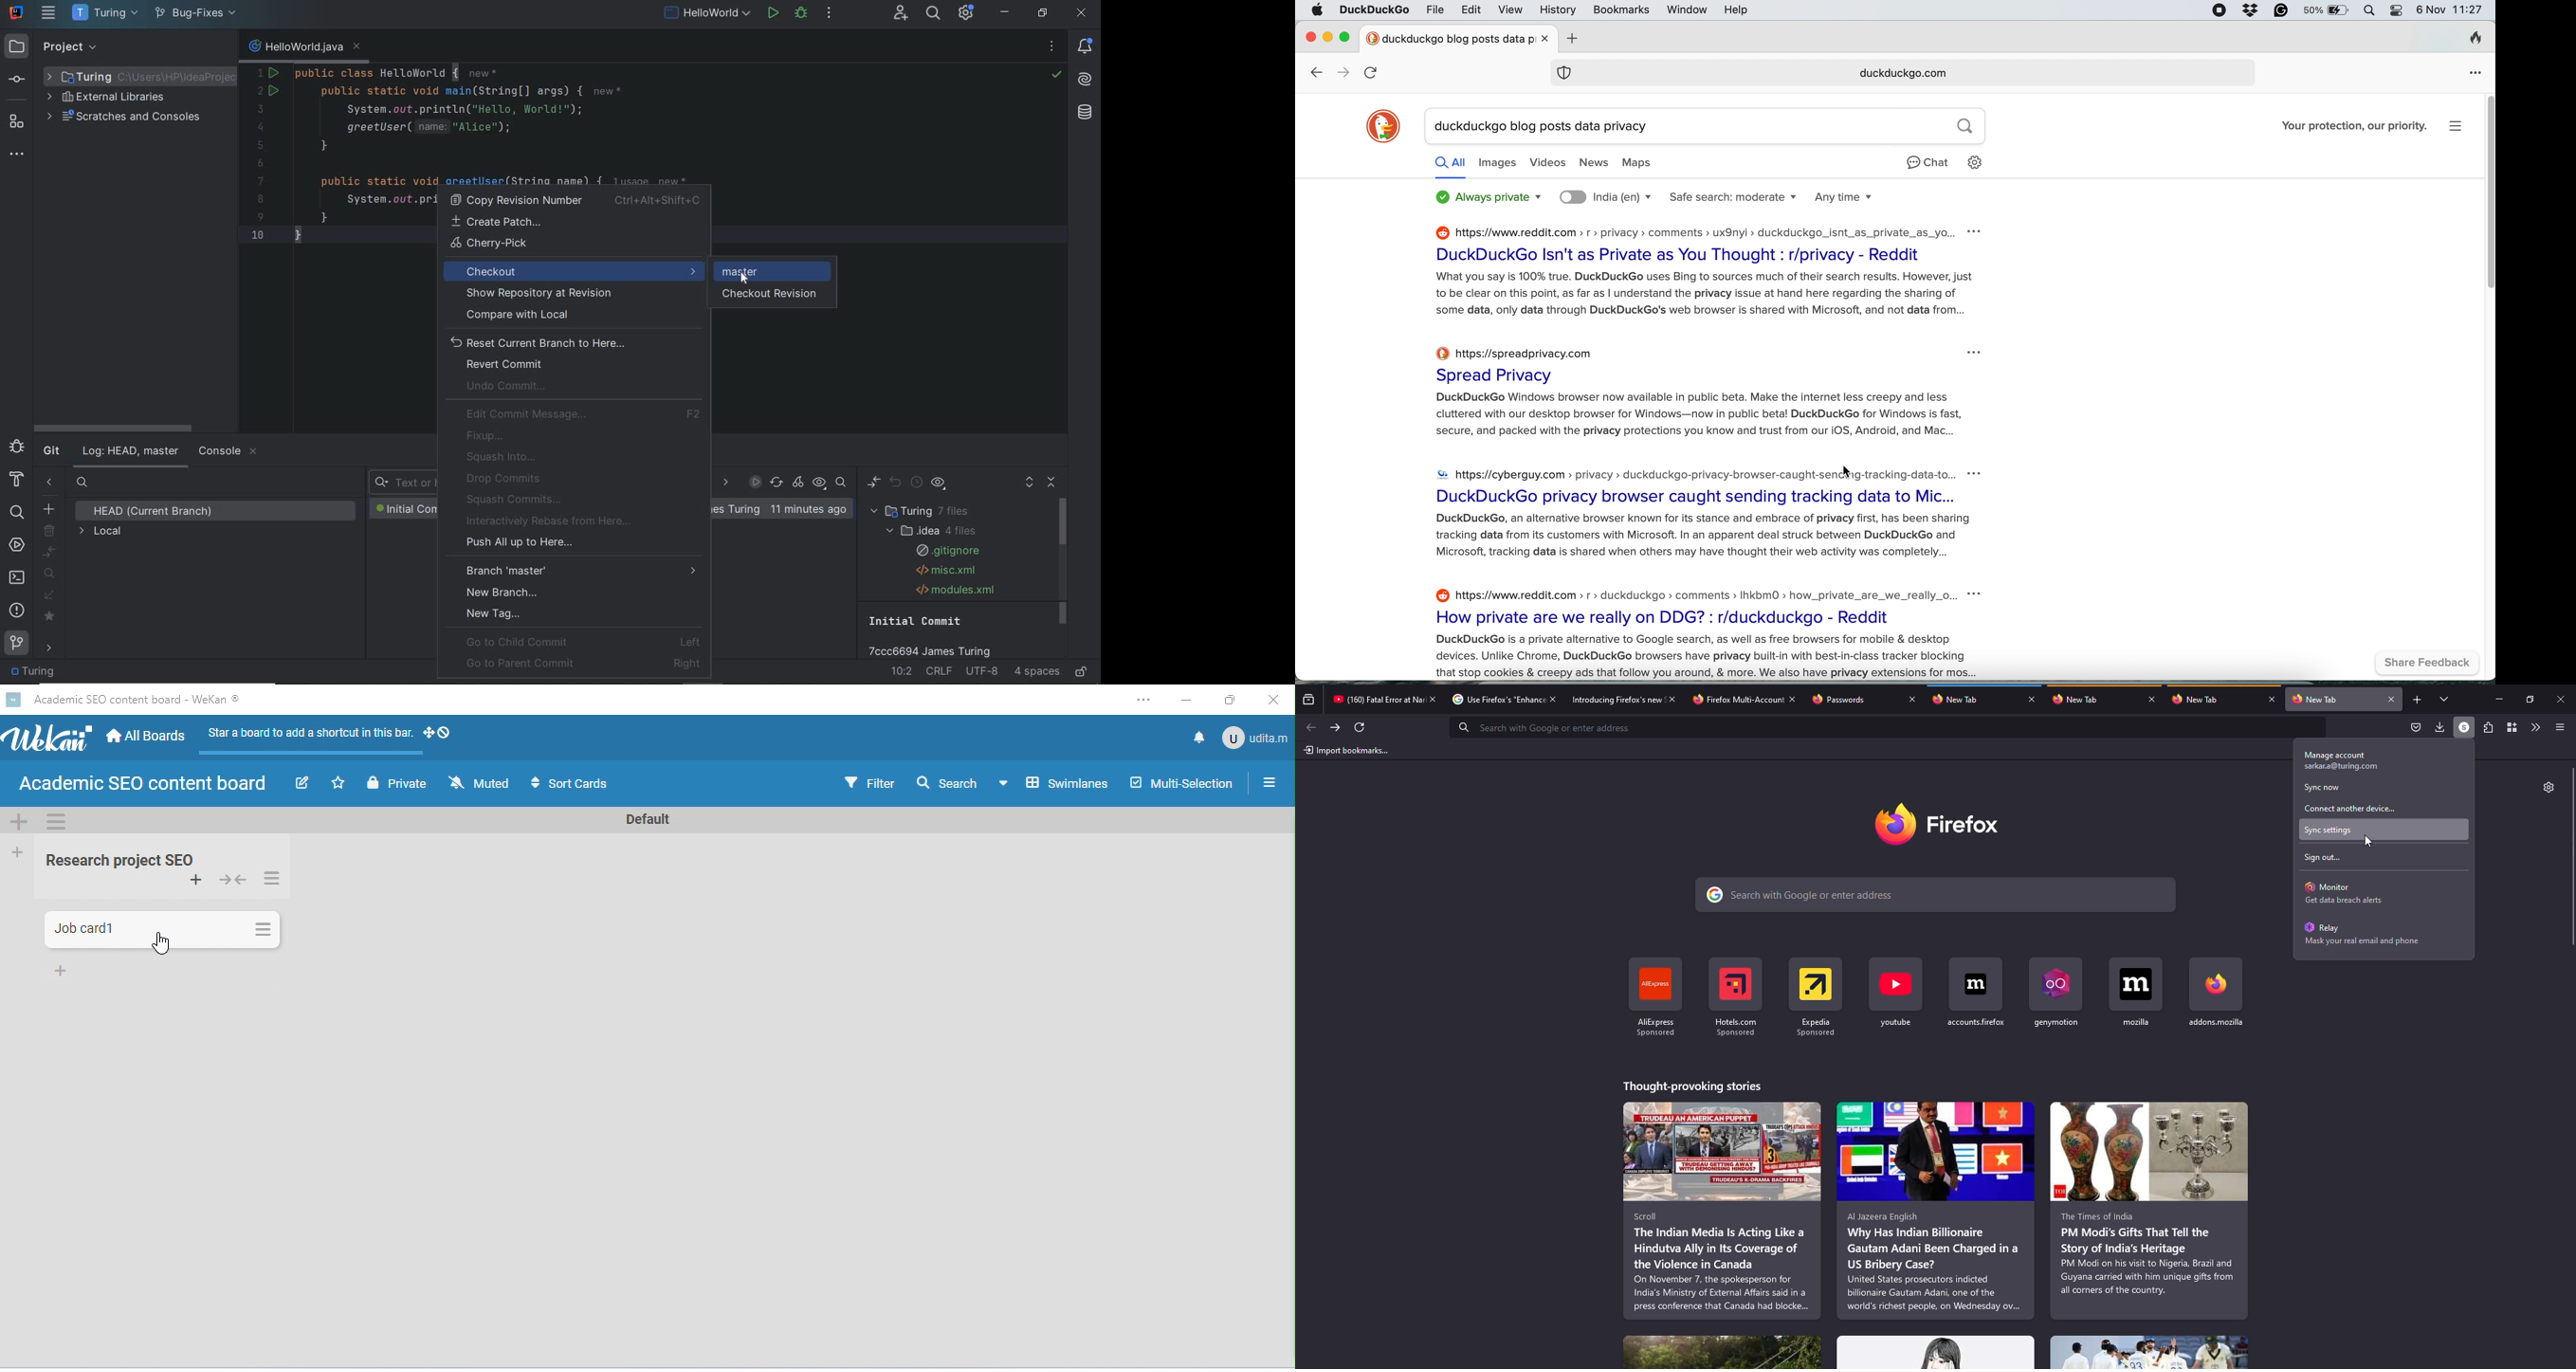 This screenshot has height=1372, width=2576. I want to click on interactively rebase from here, so click(553, 521).